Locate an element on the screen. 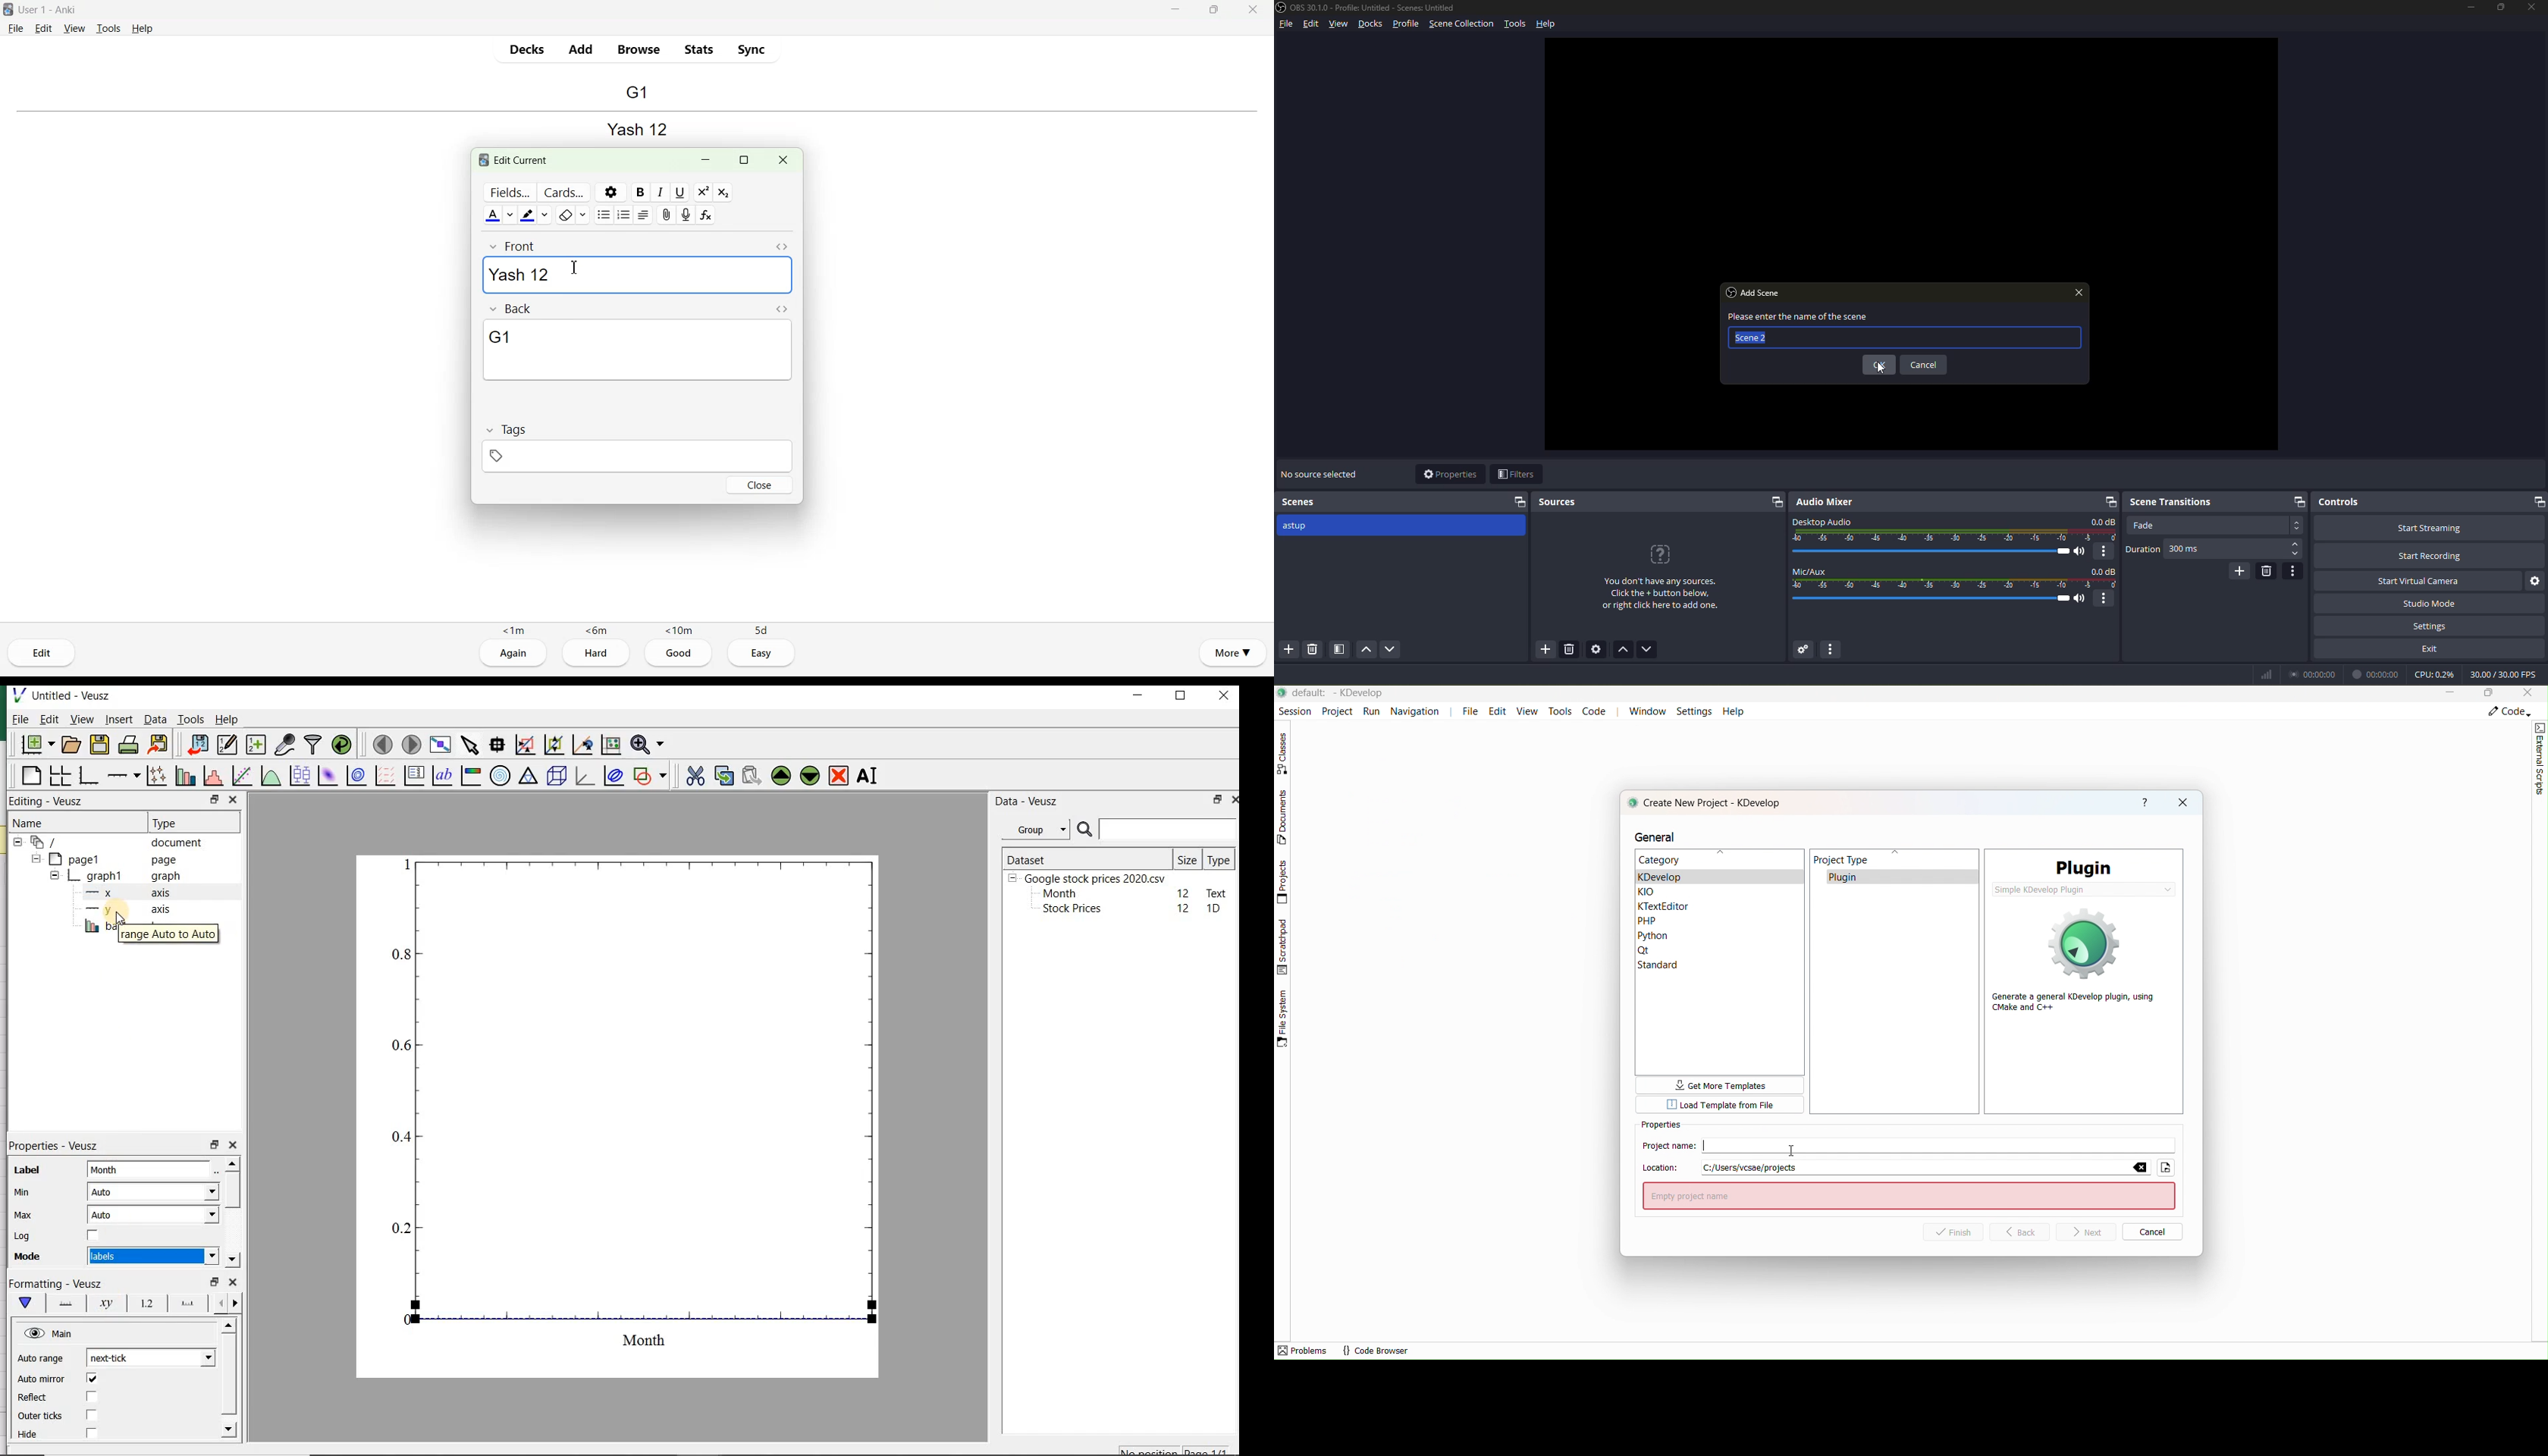 Image resolution: width=2548 pixels, height=1456 pixels. File is located at coordinates (16, 27).